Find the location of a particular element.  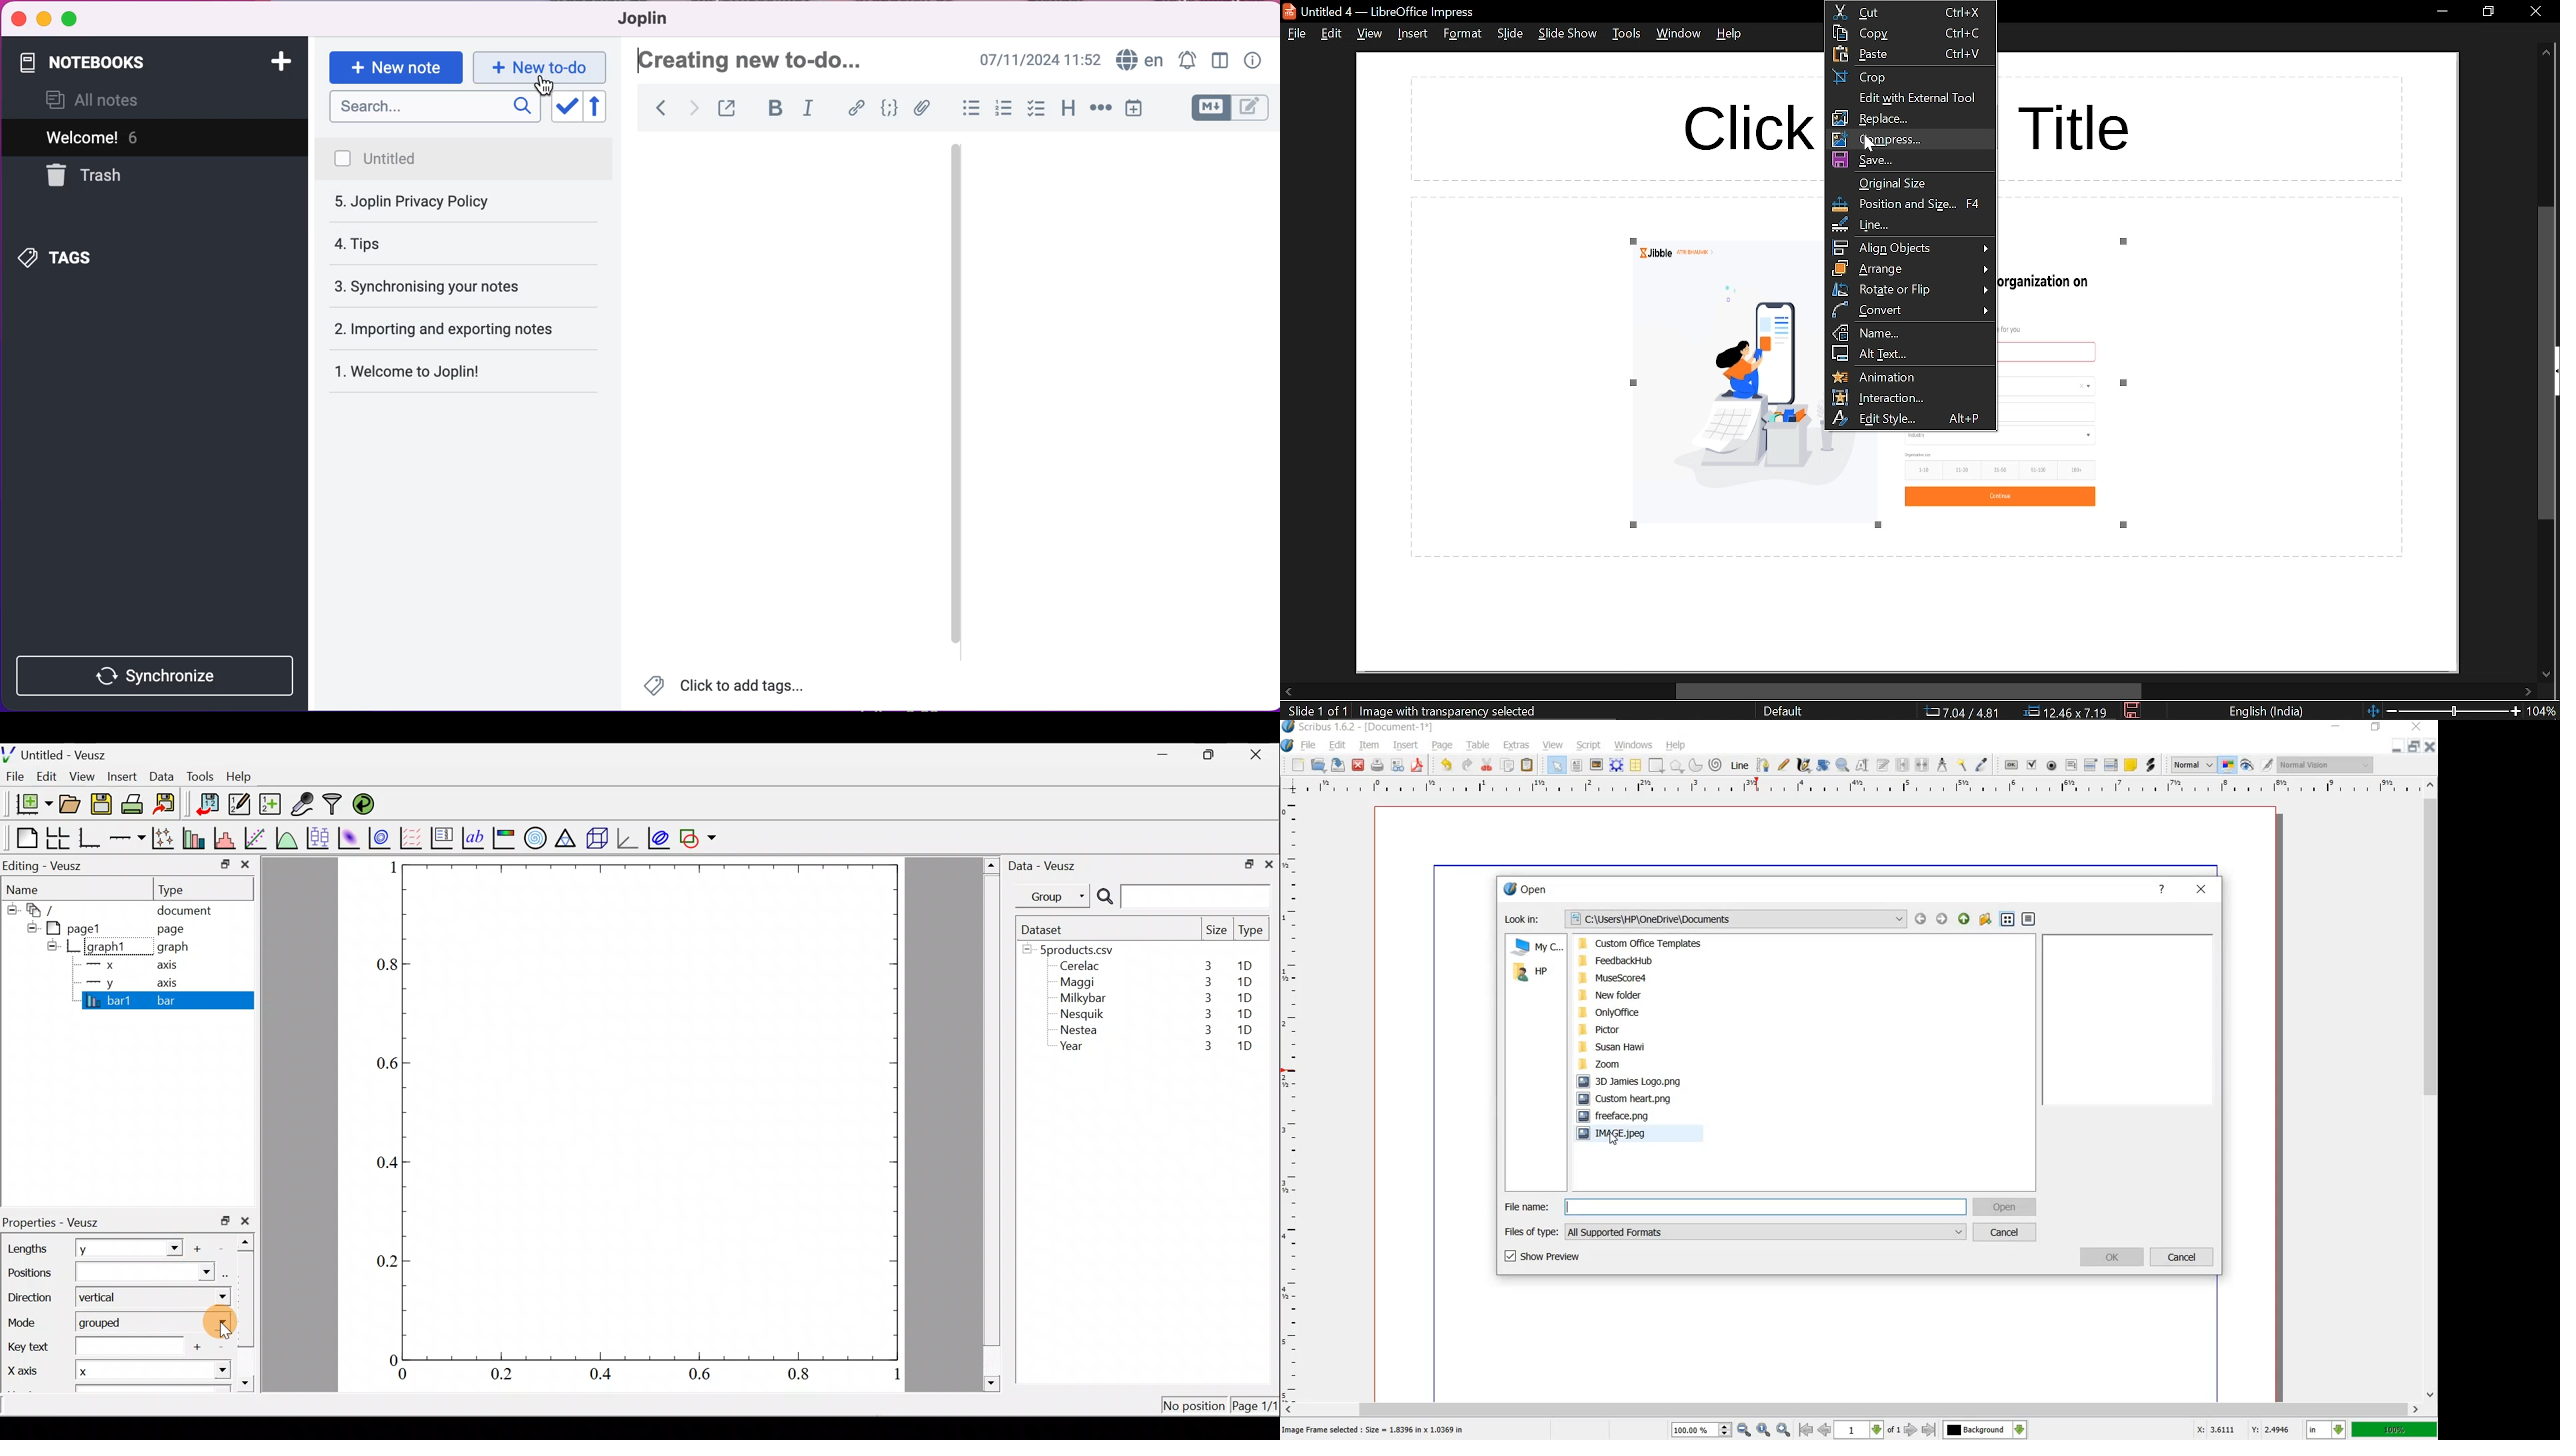

current window is located at coordinates (1382, 10).